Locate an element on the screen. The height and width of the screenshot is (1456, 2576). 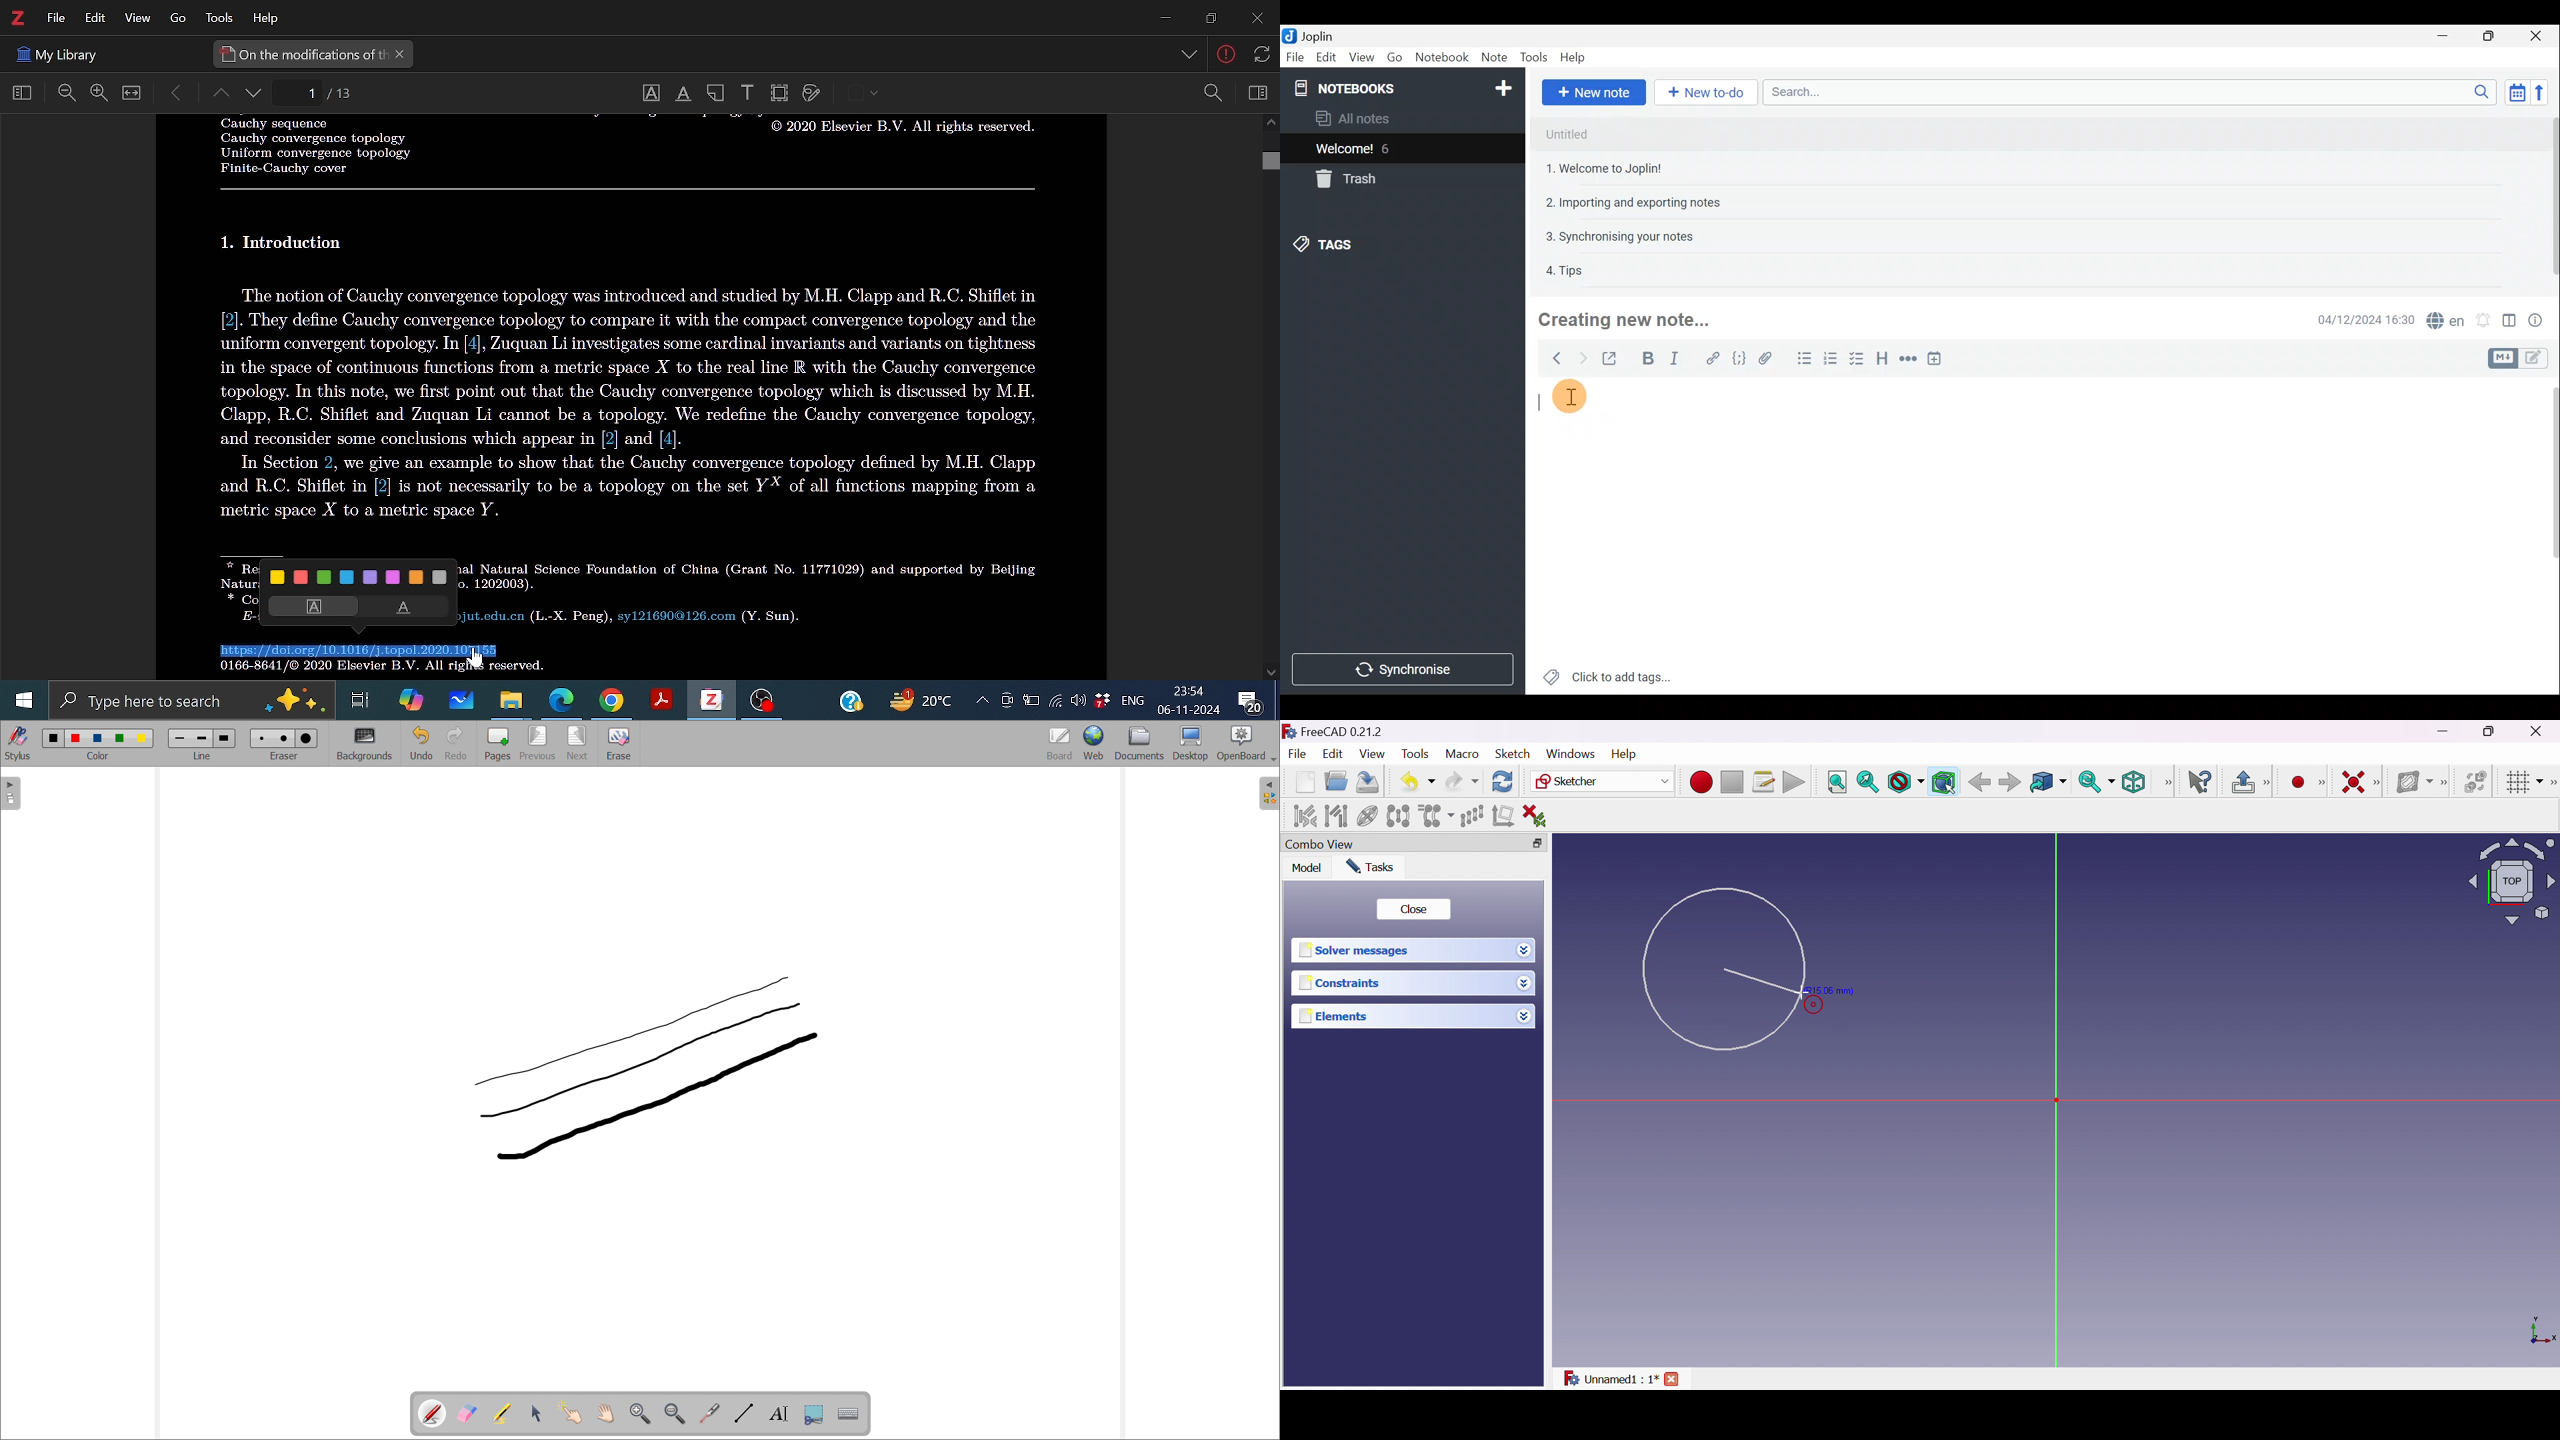
Page up is located at coordinates (219, 95).